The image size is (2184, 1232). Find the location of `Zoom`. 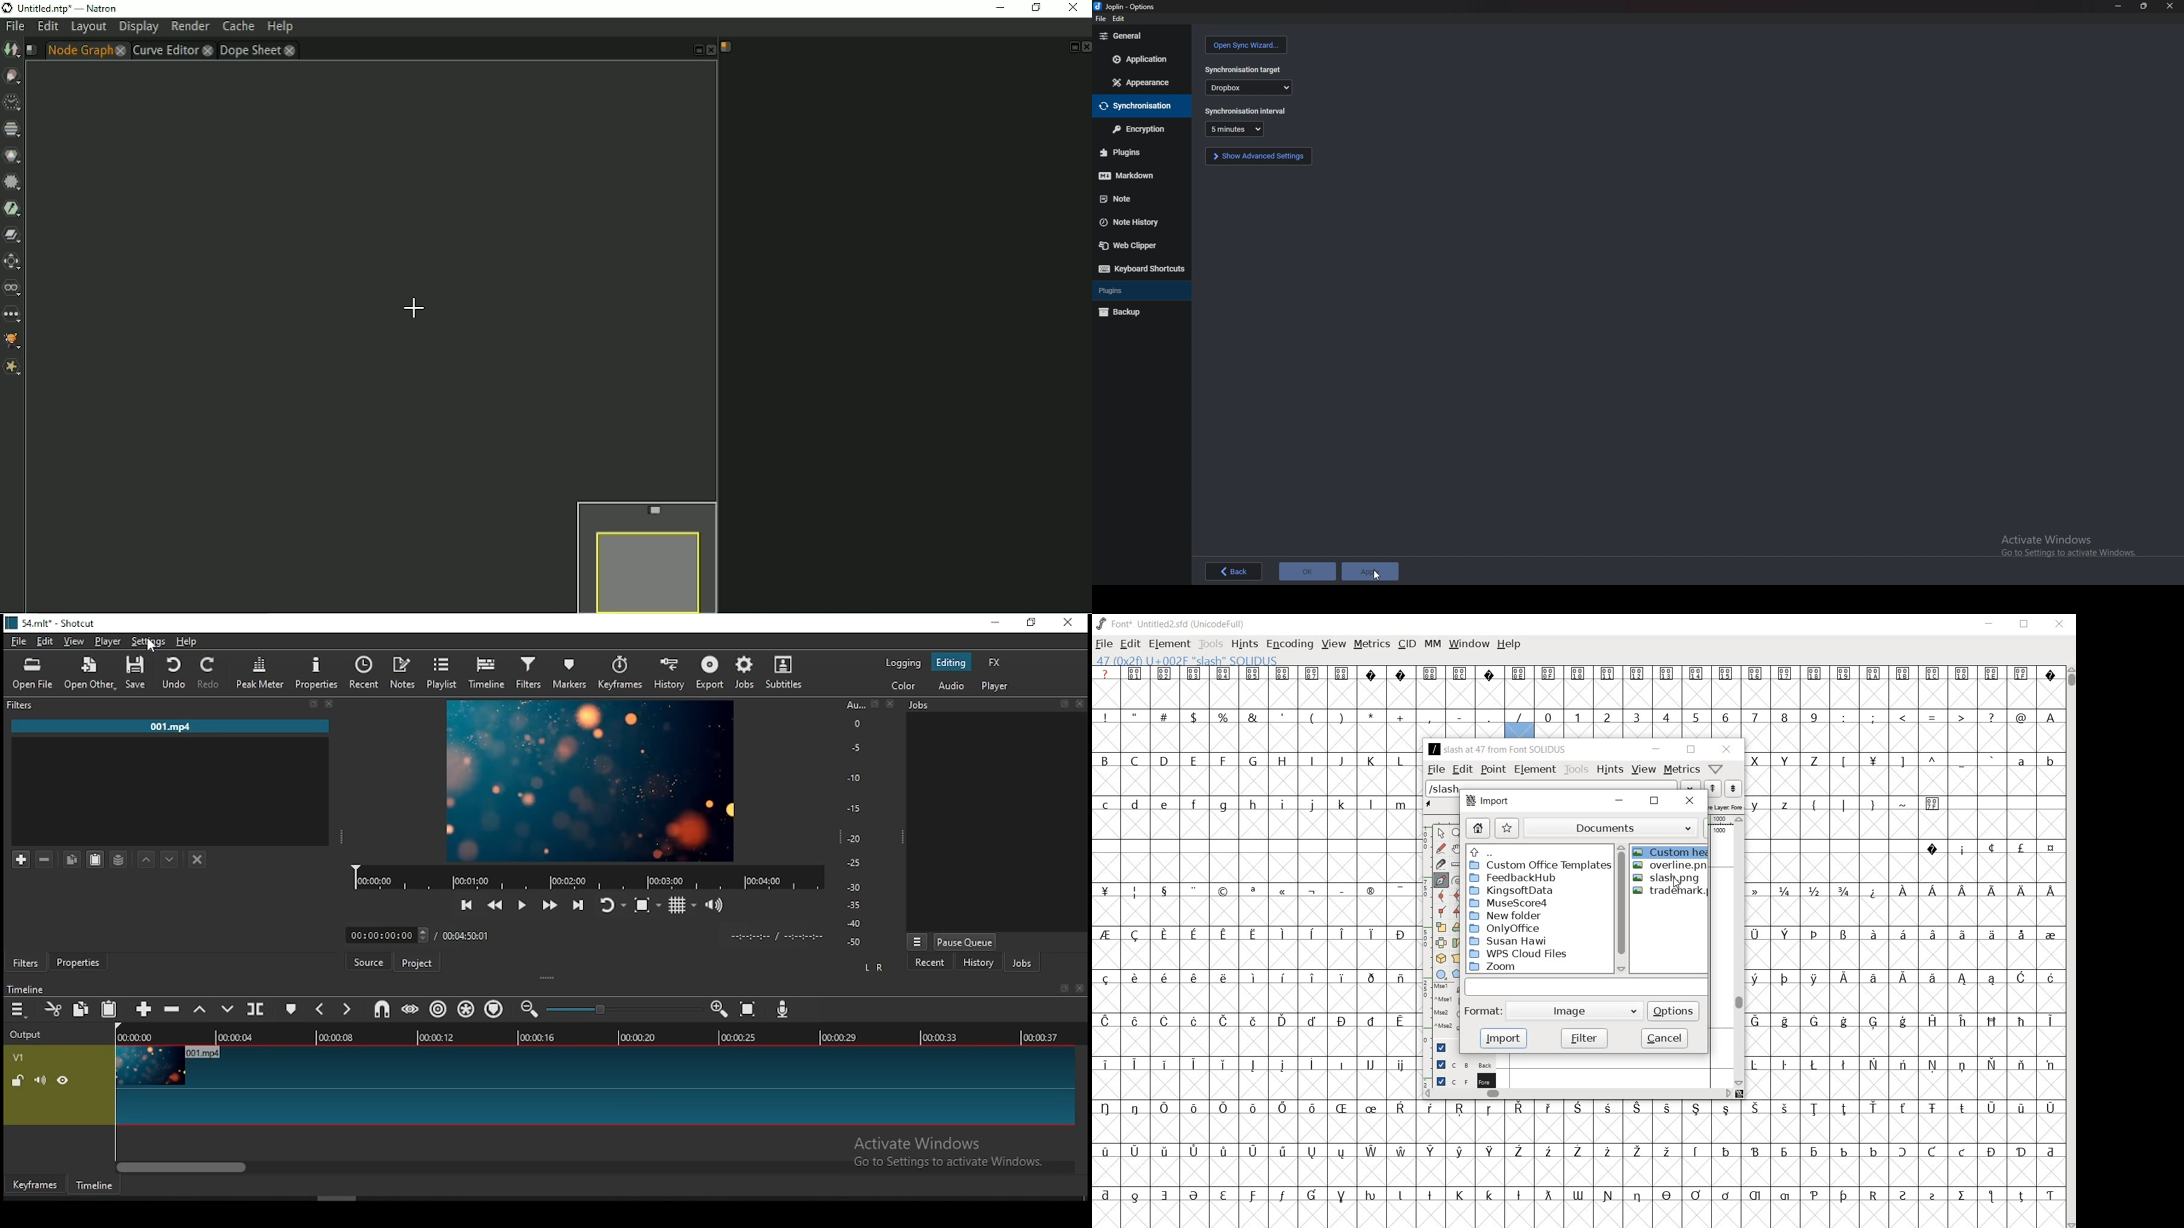

Zoom is located at coordinates (1501, 967).